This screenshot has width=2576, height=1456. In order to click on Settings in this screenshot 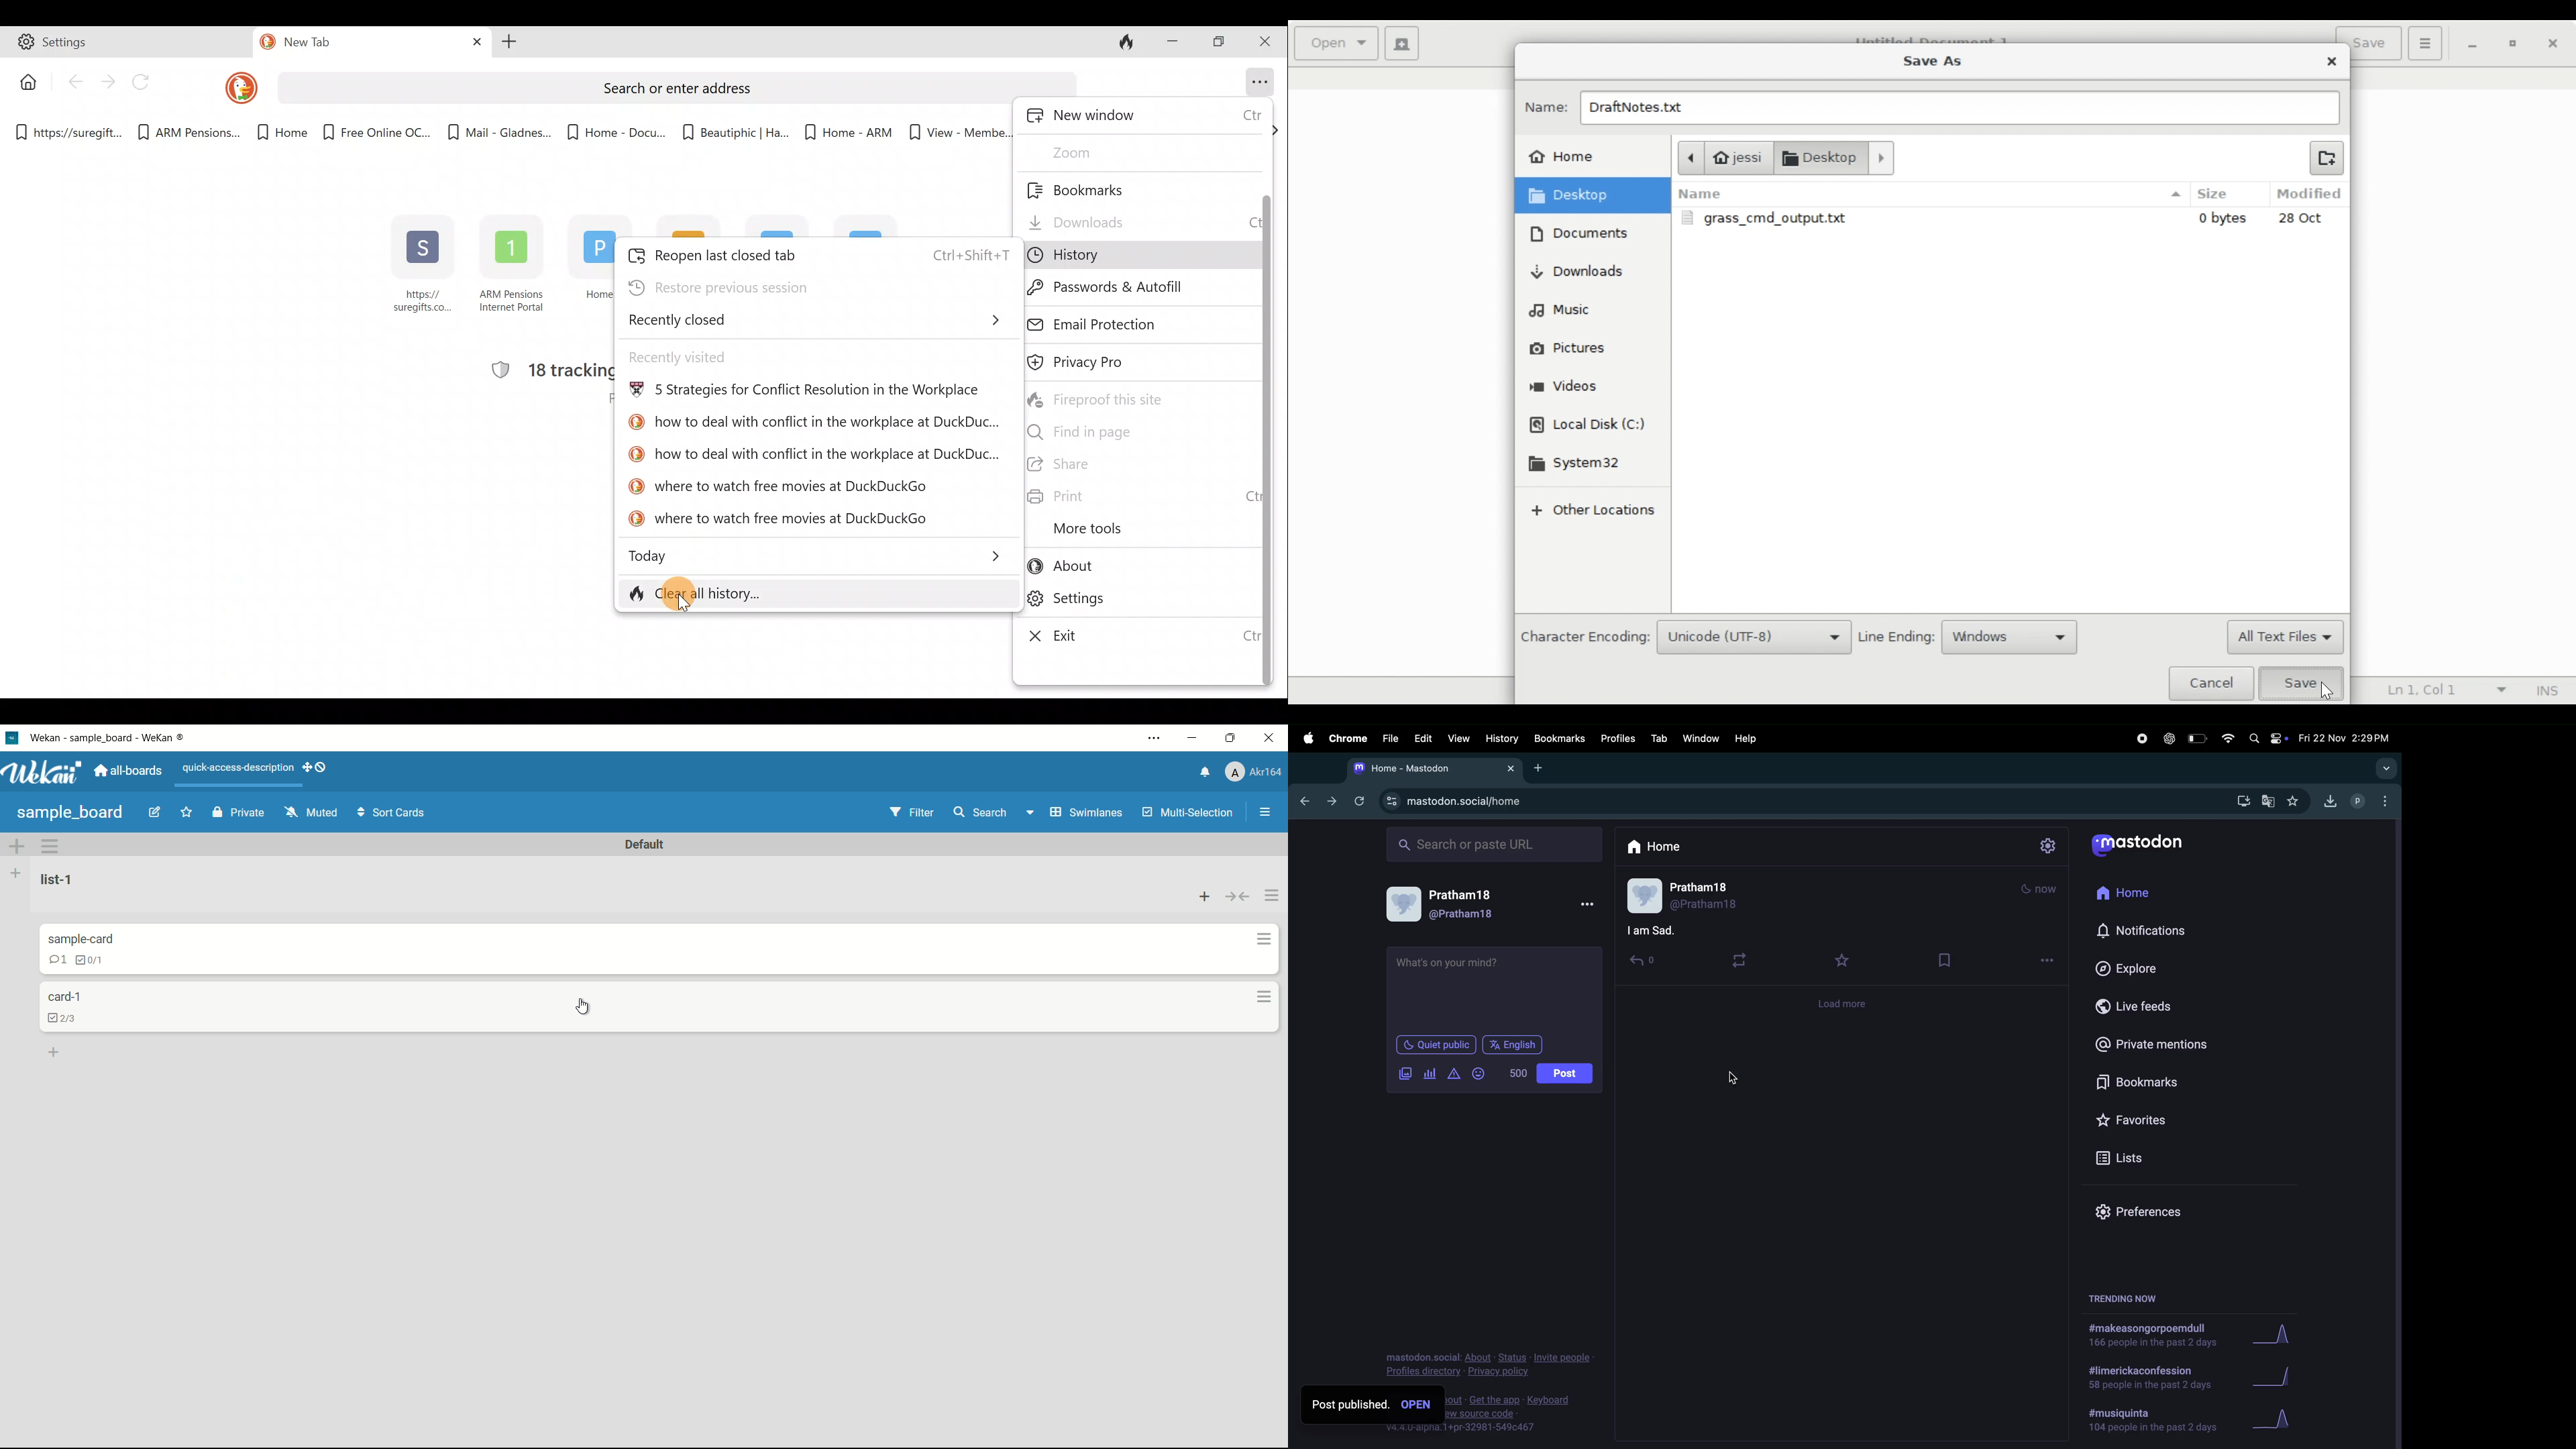, I will do `click(1138, 602)`.